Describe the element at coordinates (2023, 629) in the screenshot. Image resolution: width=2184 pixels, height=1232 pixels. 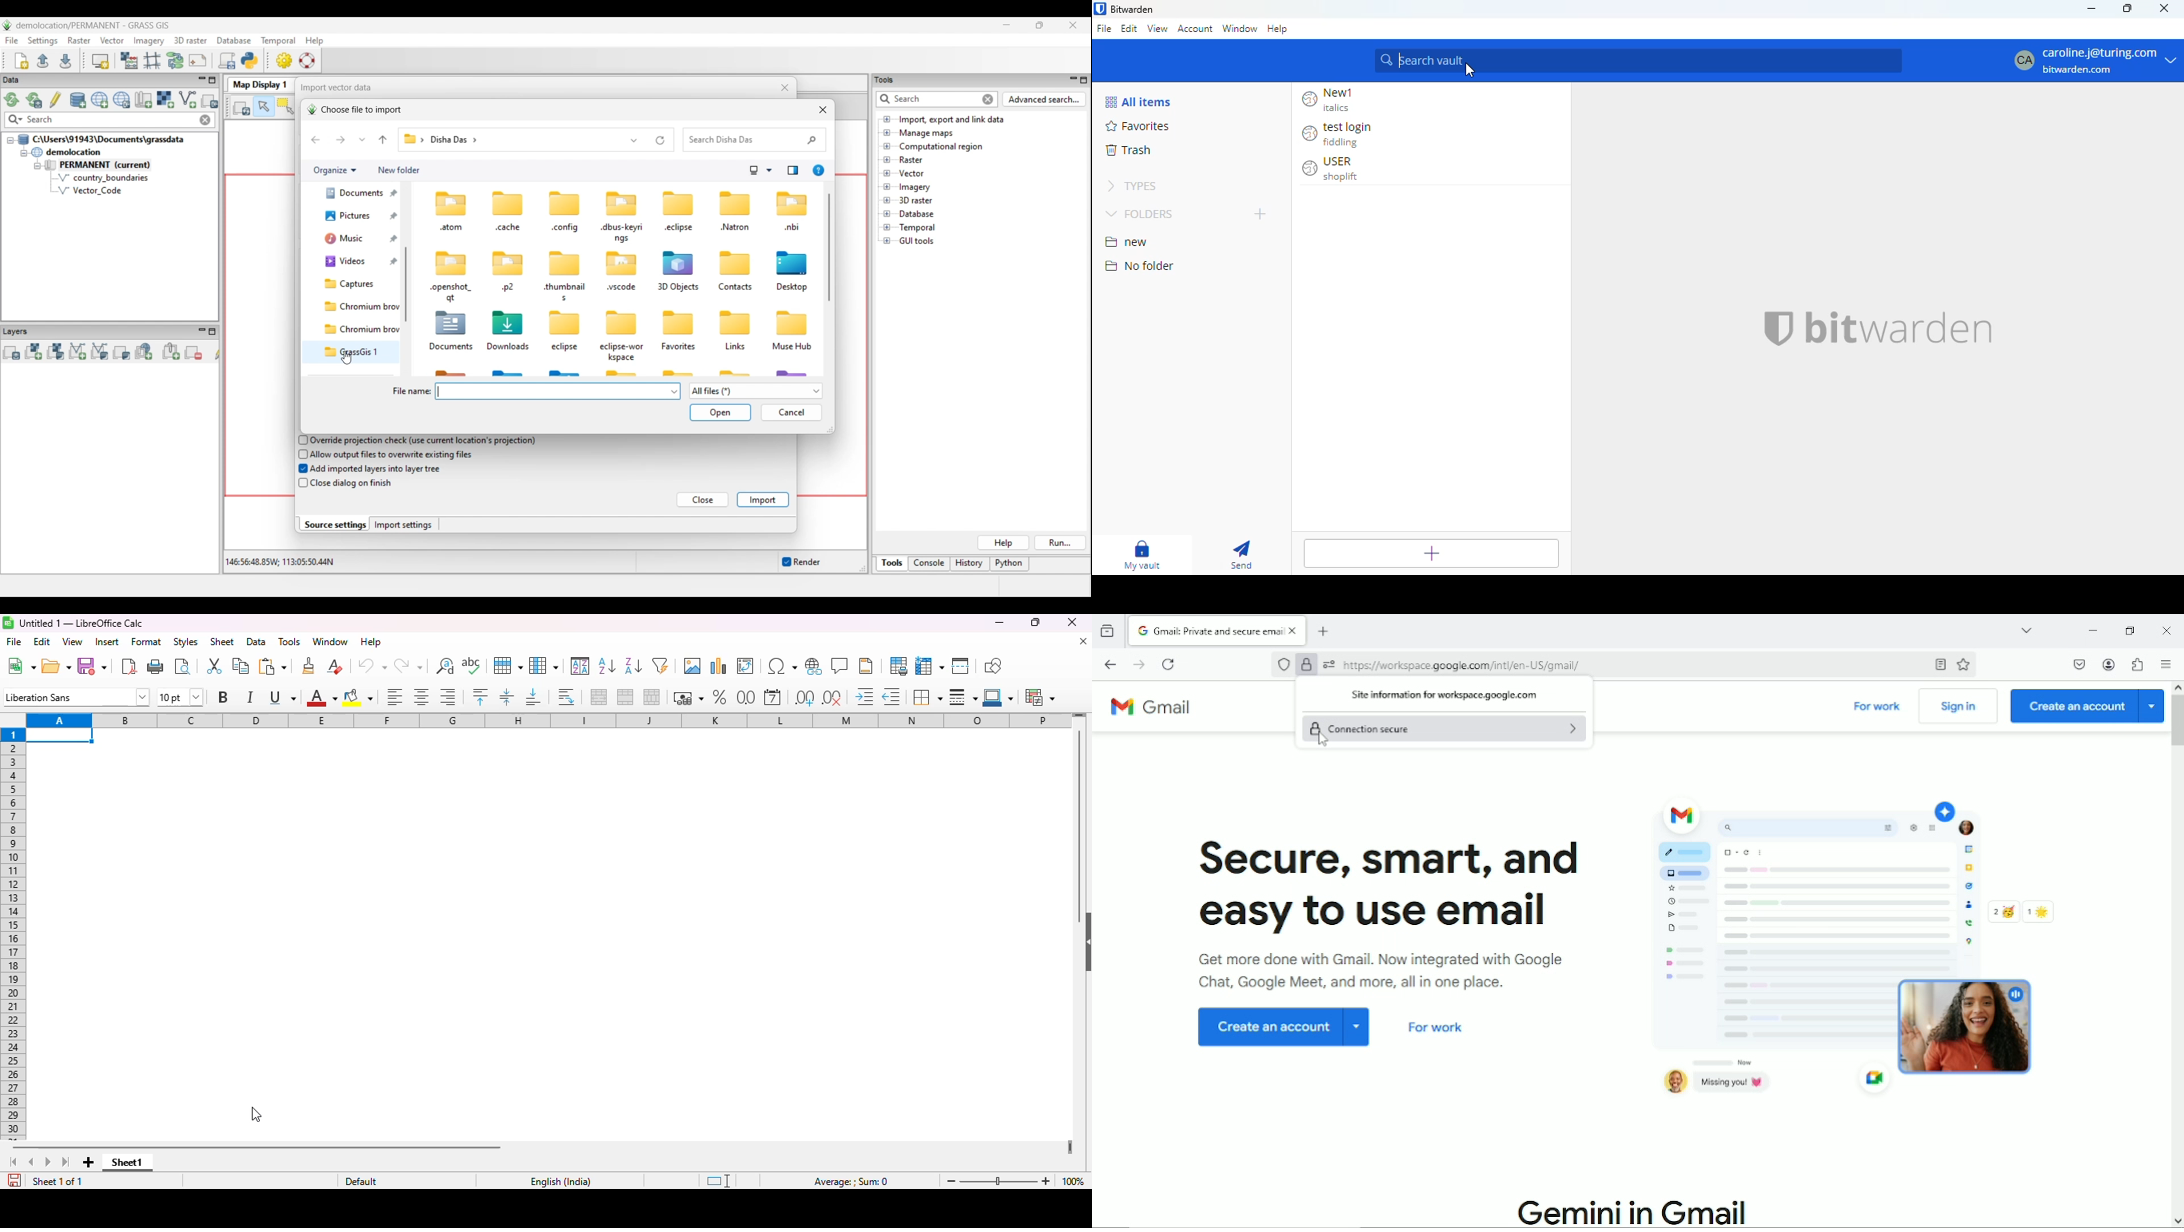
I see `List all tabs` at that location.